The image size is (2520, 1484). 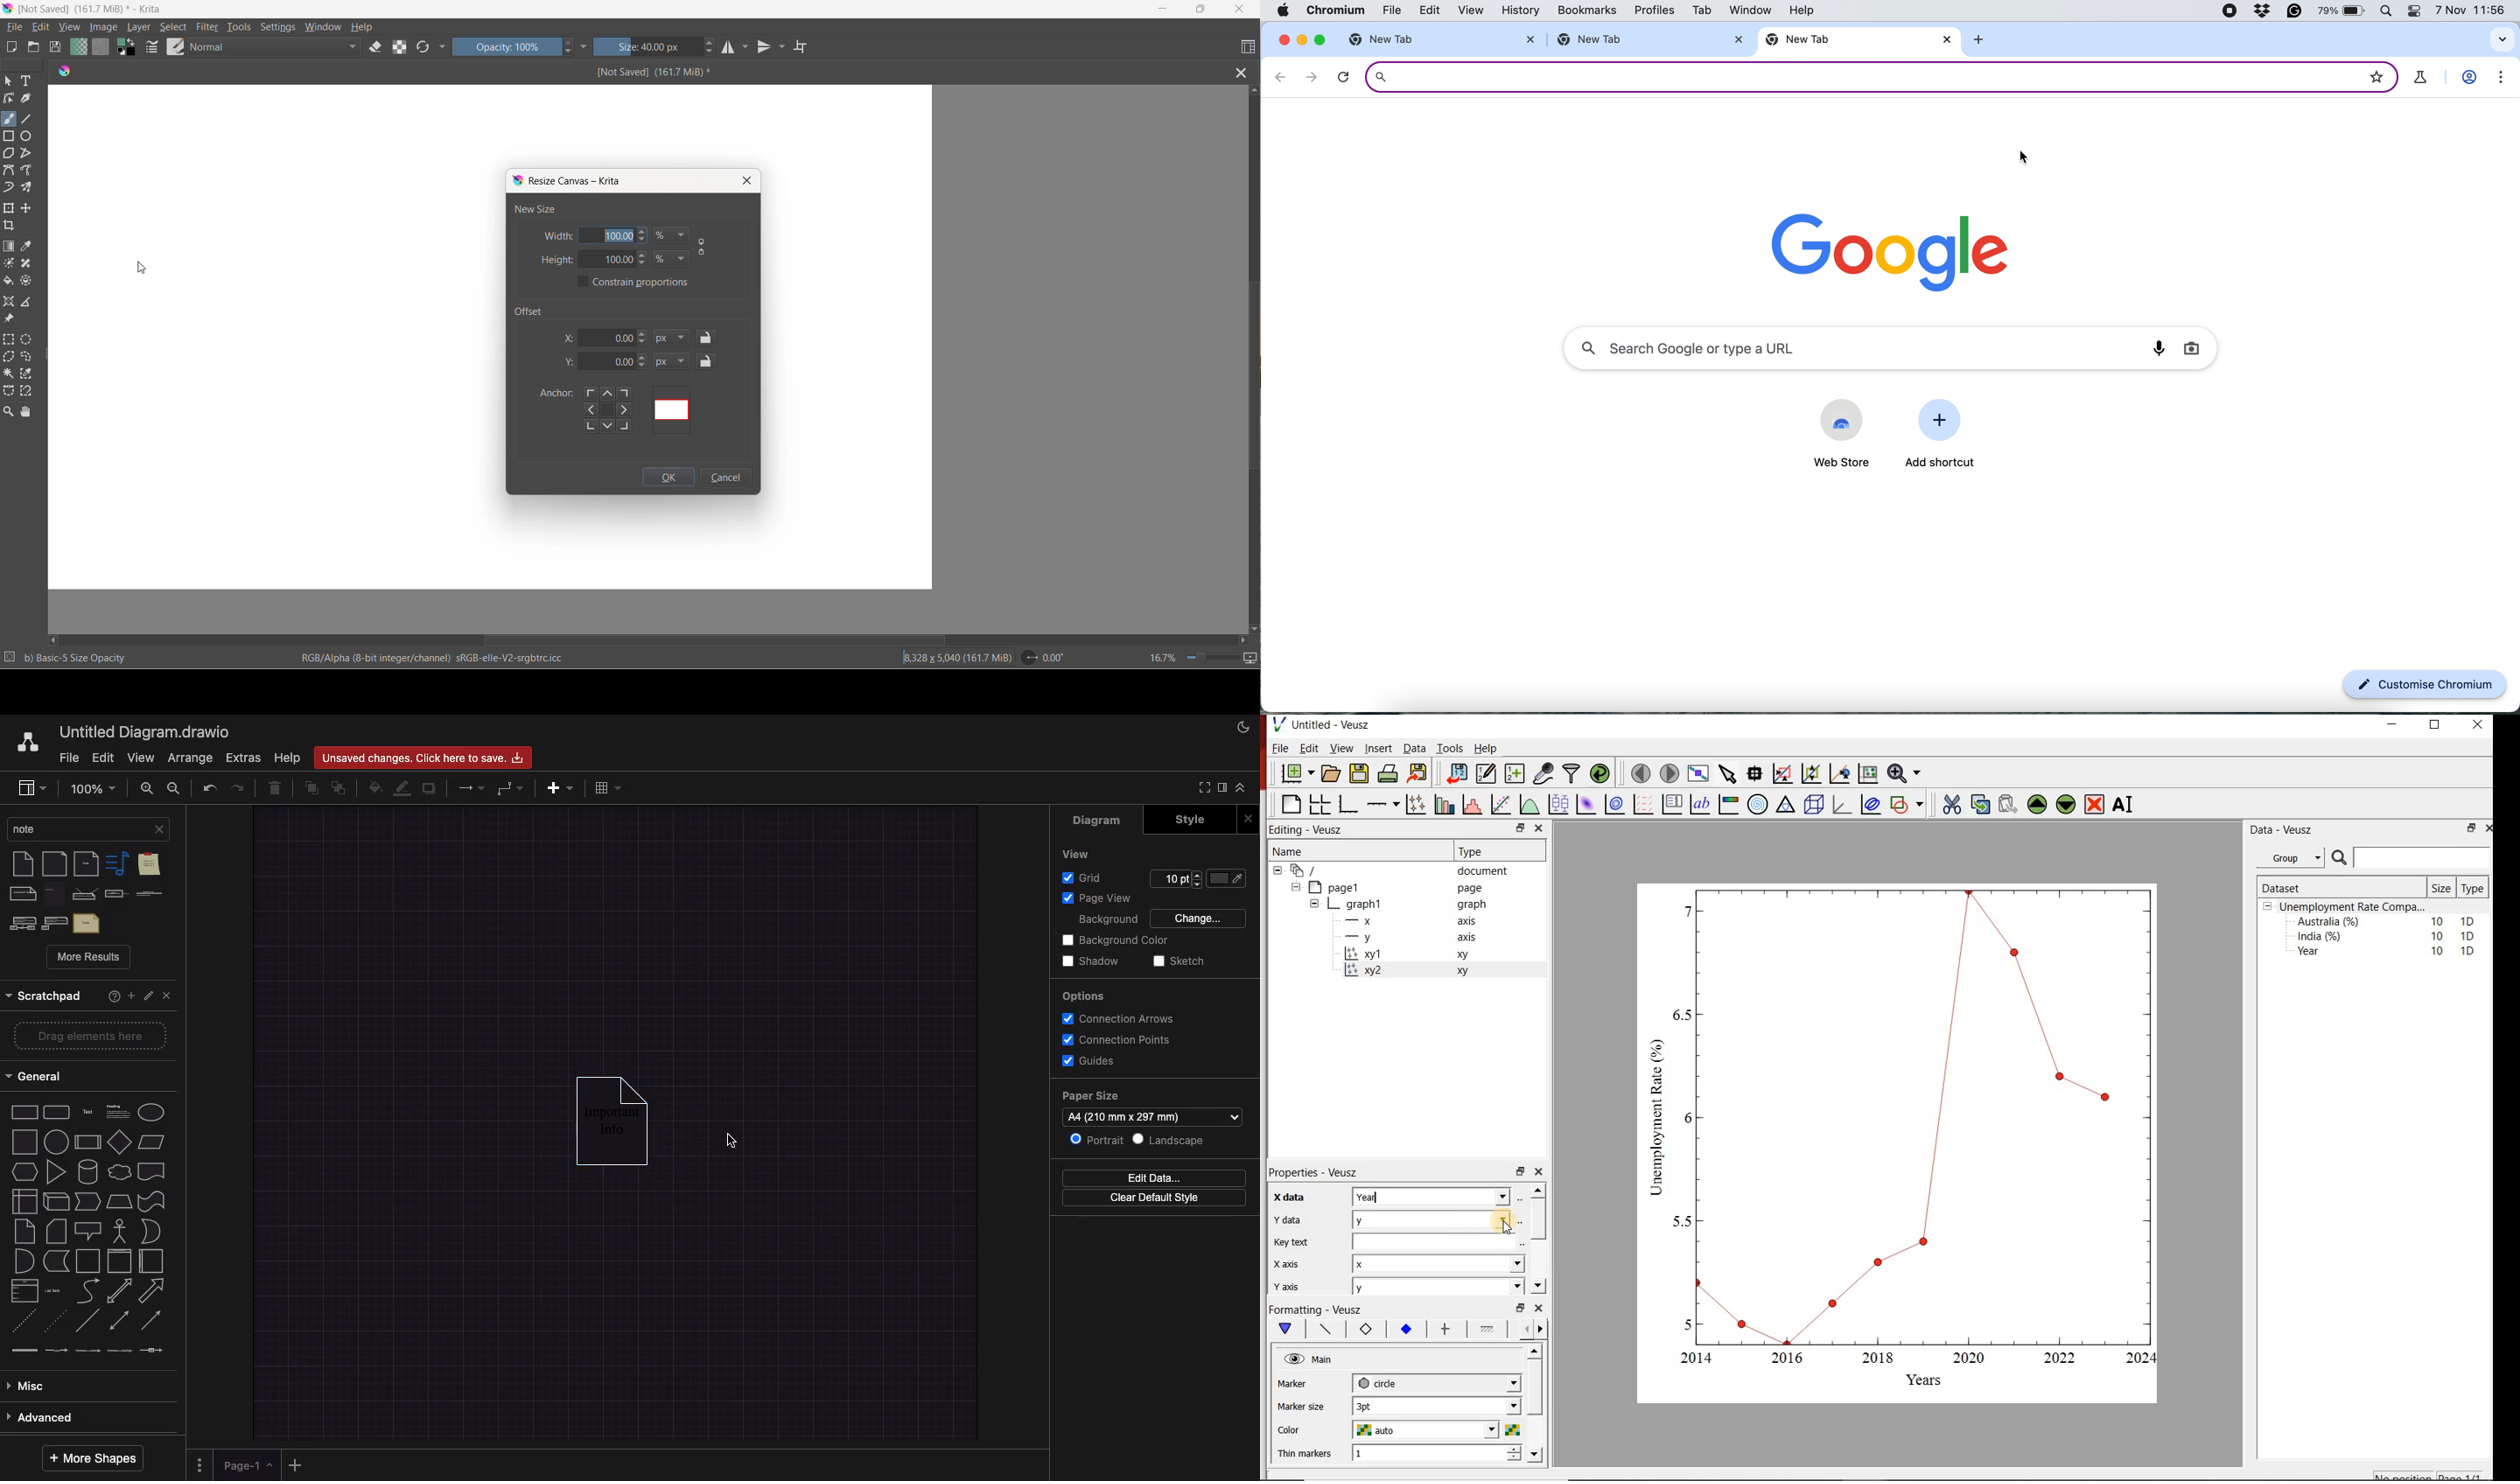 I want to click on new document, so click(x=1298, y=773).